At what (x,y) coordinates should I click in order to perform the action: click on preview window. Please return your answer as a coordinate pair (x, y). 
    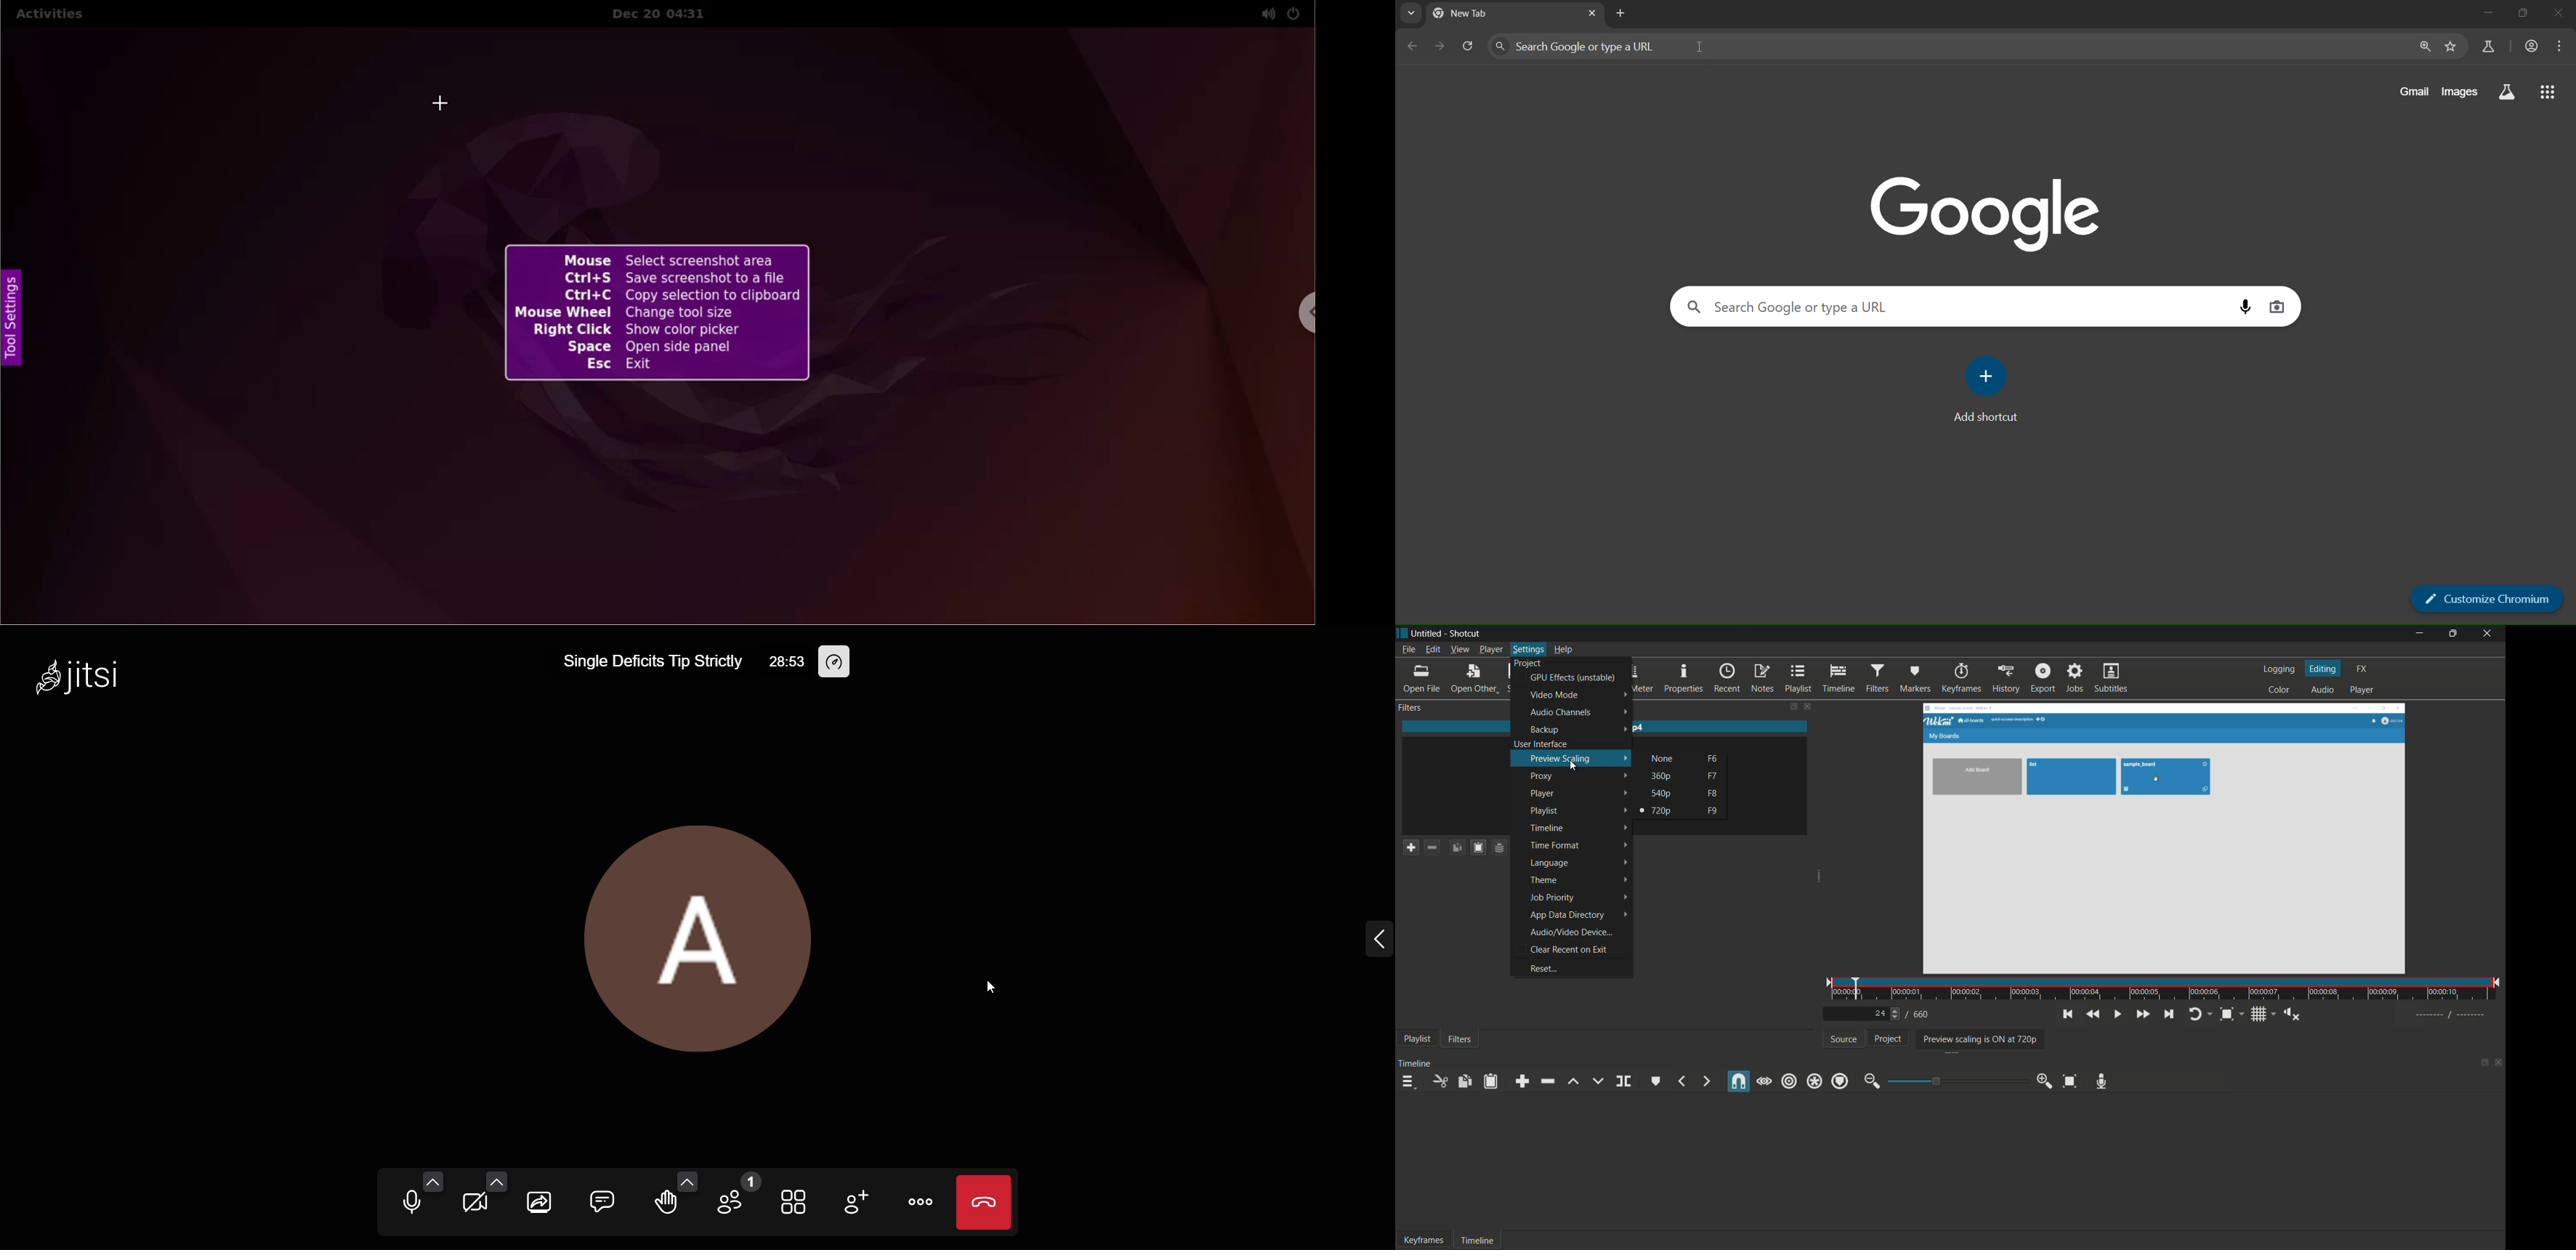
    Looking at the image, I should click on (2164, 839).